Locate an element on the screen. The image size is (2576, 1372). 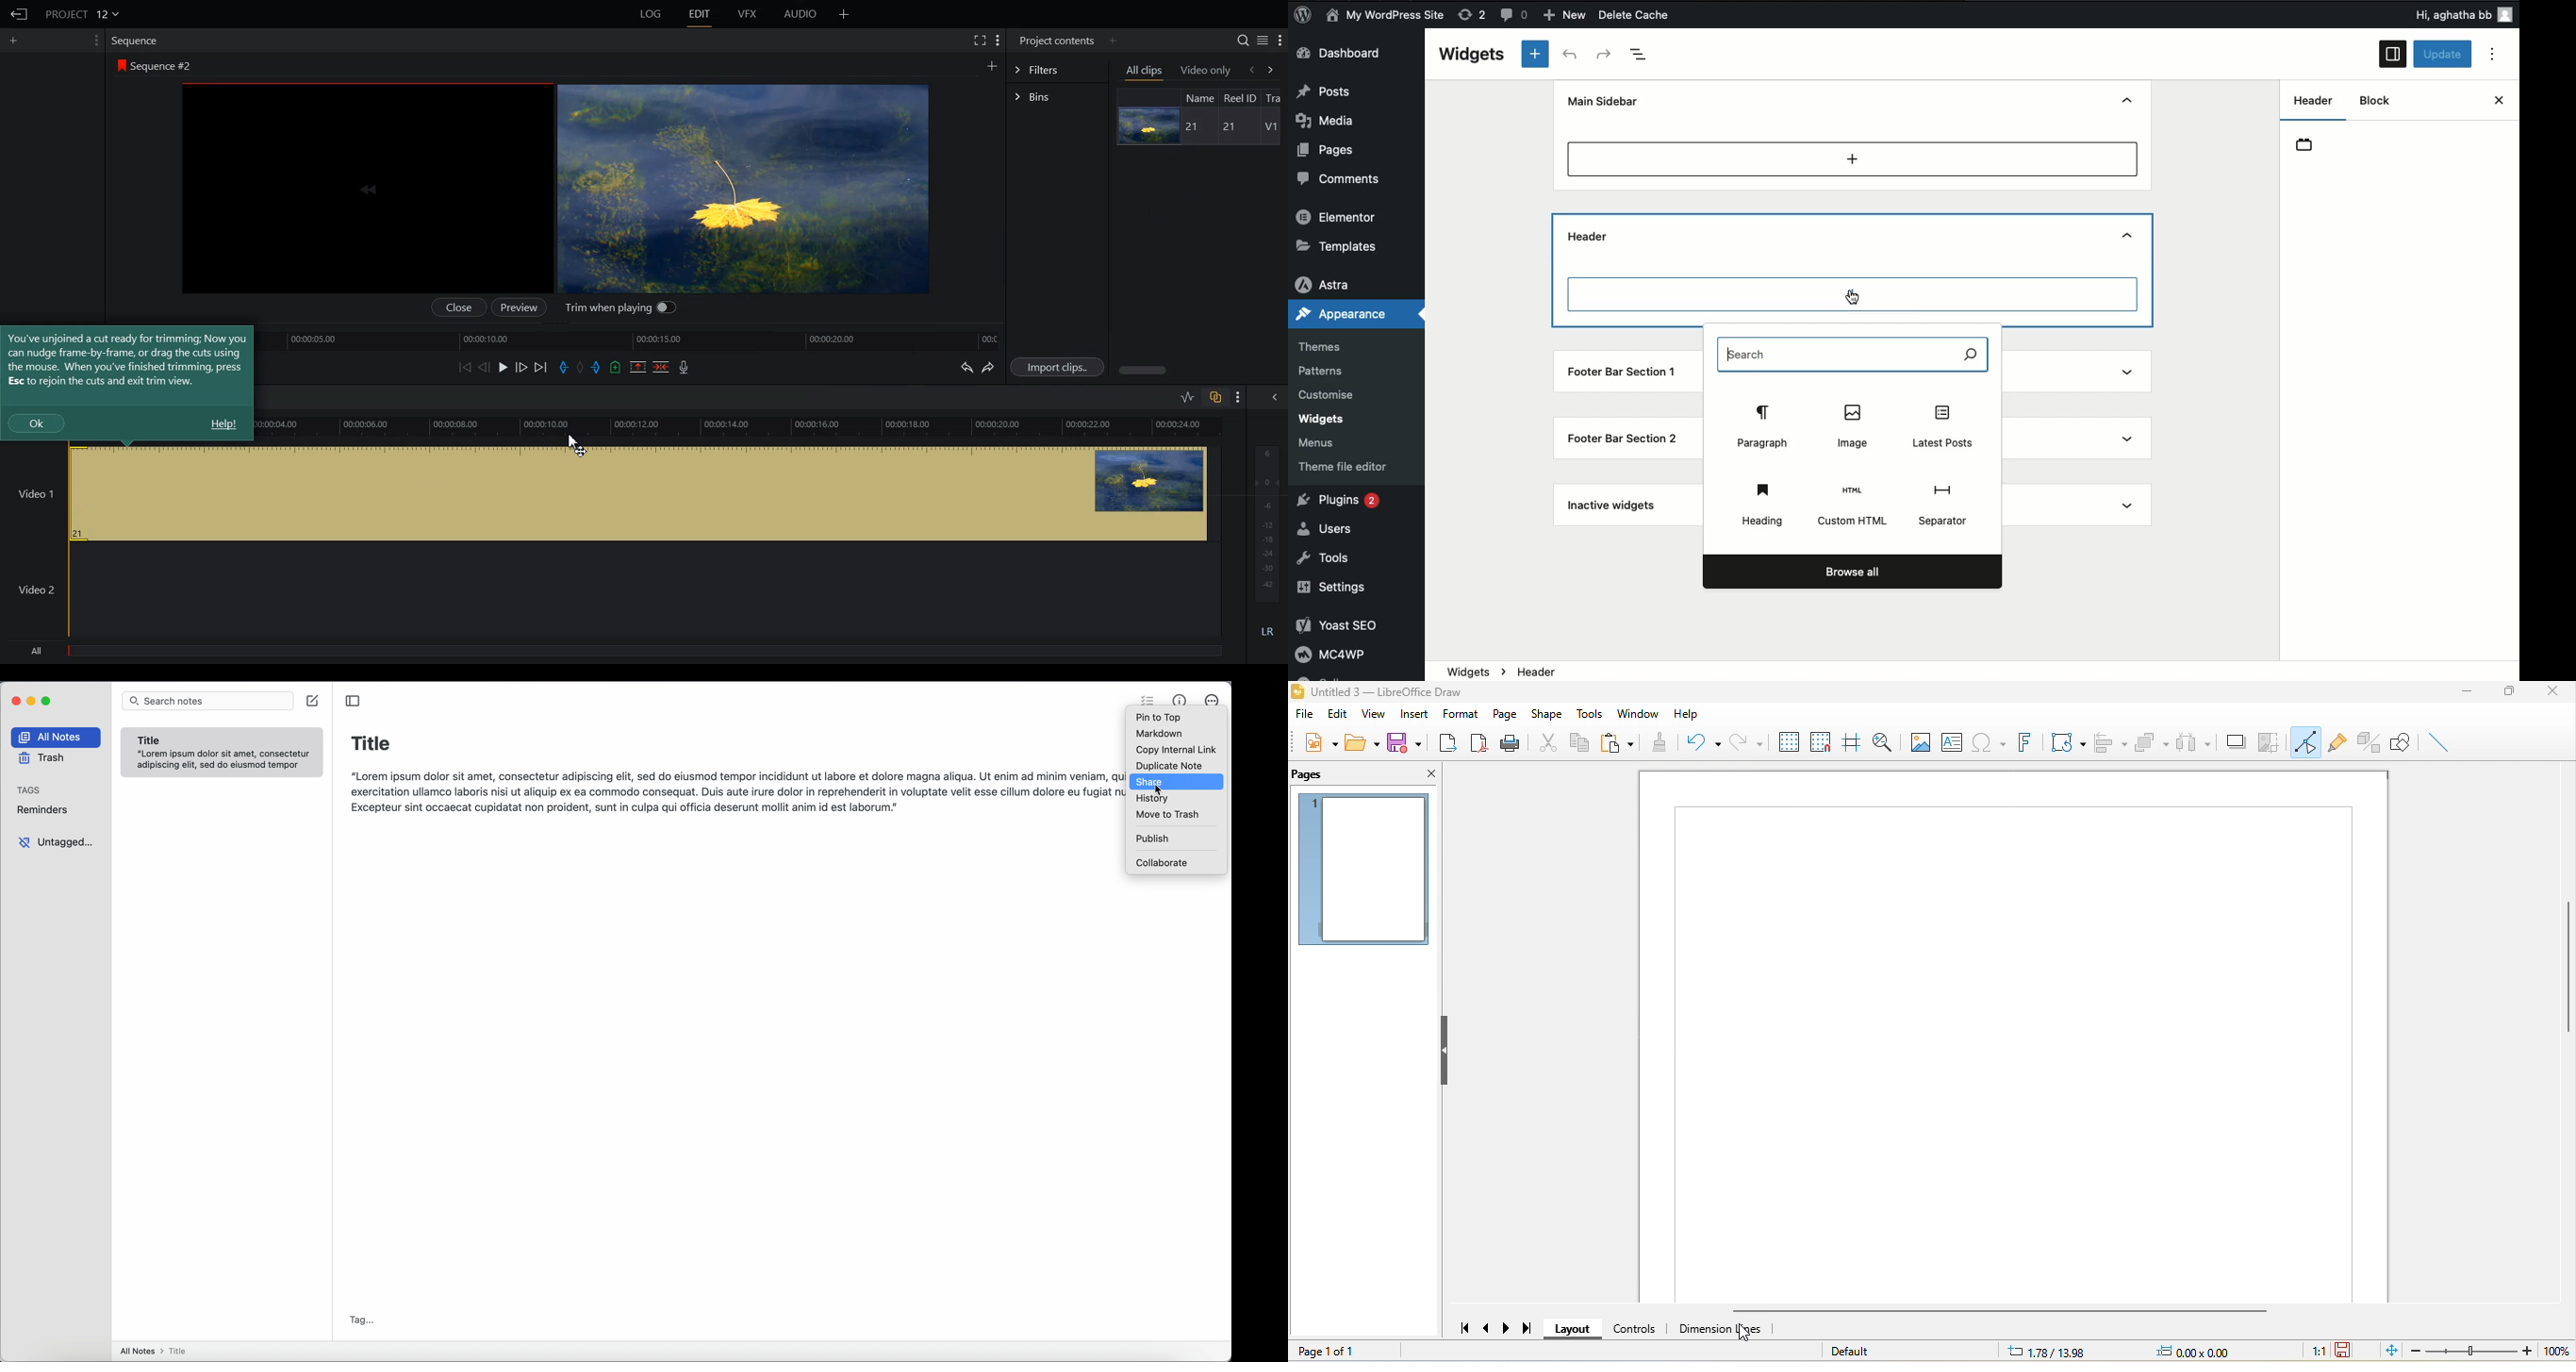
Full screen is located at coordinates (979, 40).